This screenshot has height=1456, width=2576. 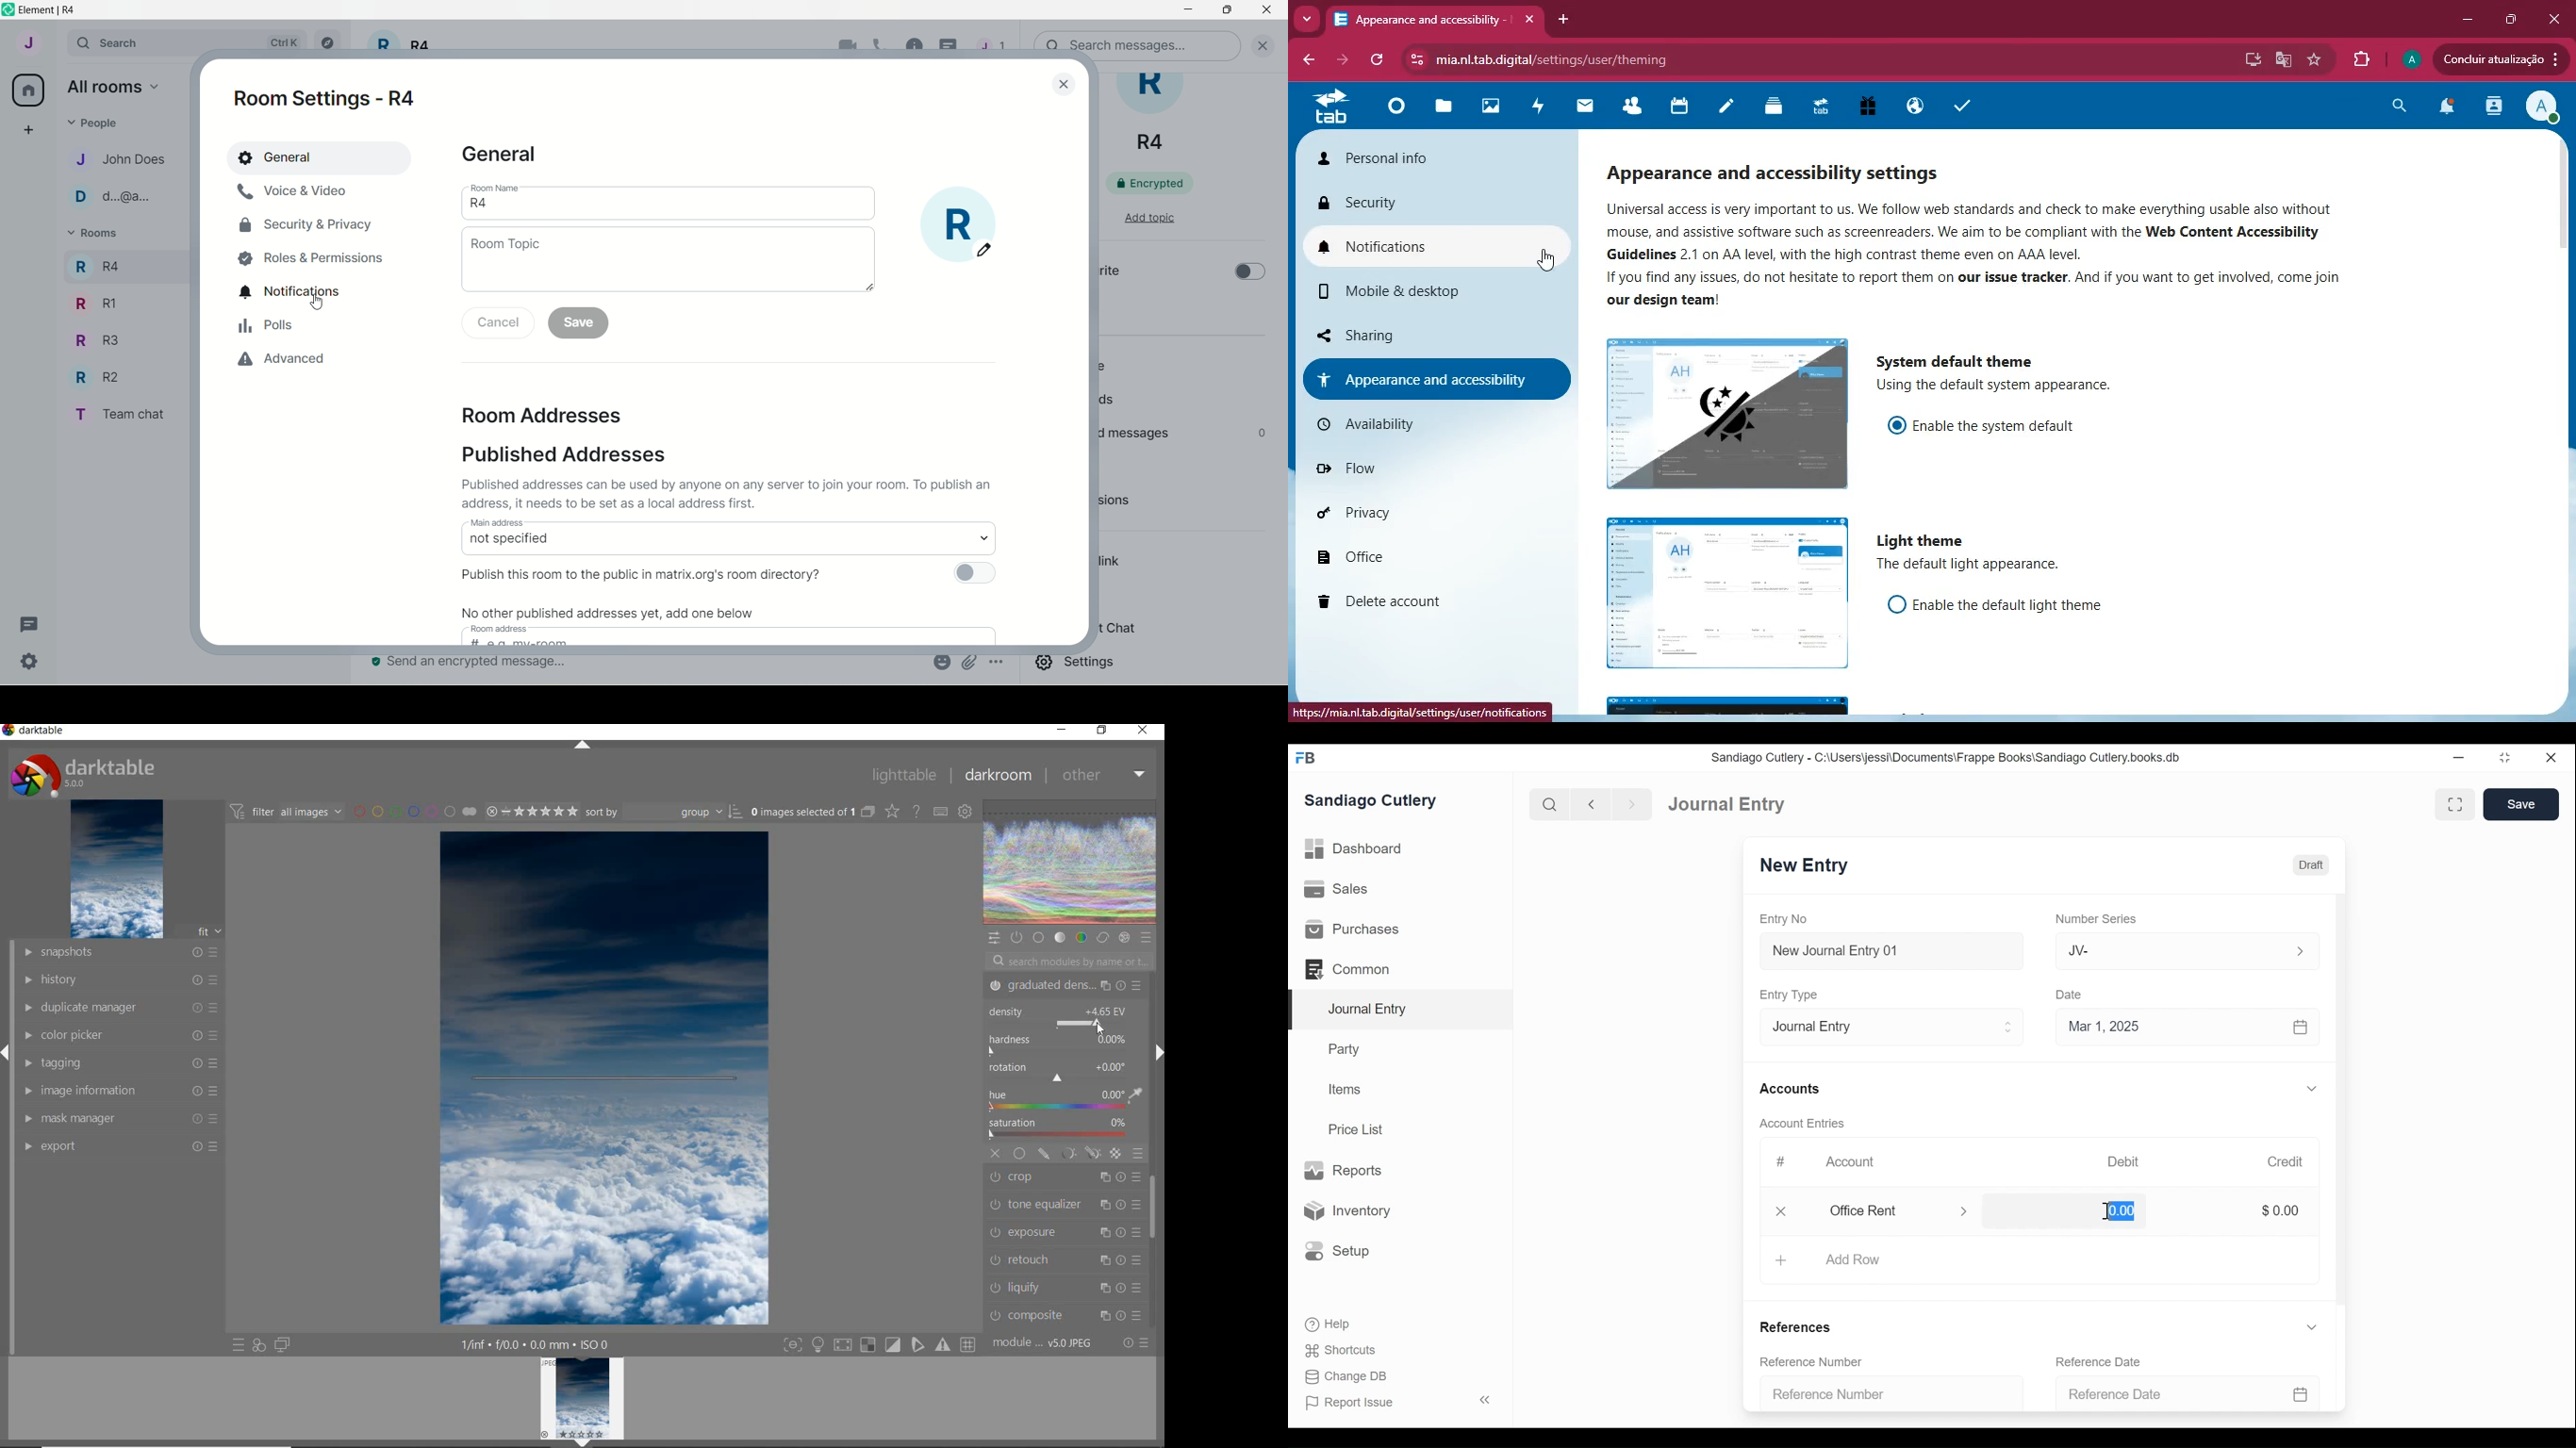 I want to click on New Journal Entry 01, so click(x=1887, y=950).